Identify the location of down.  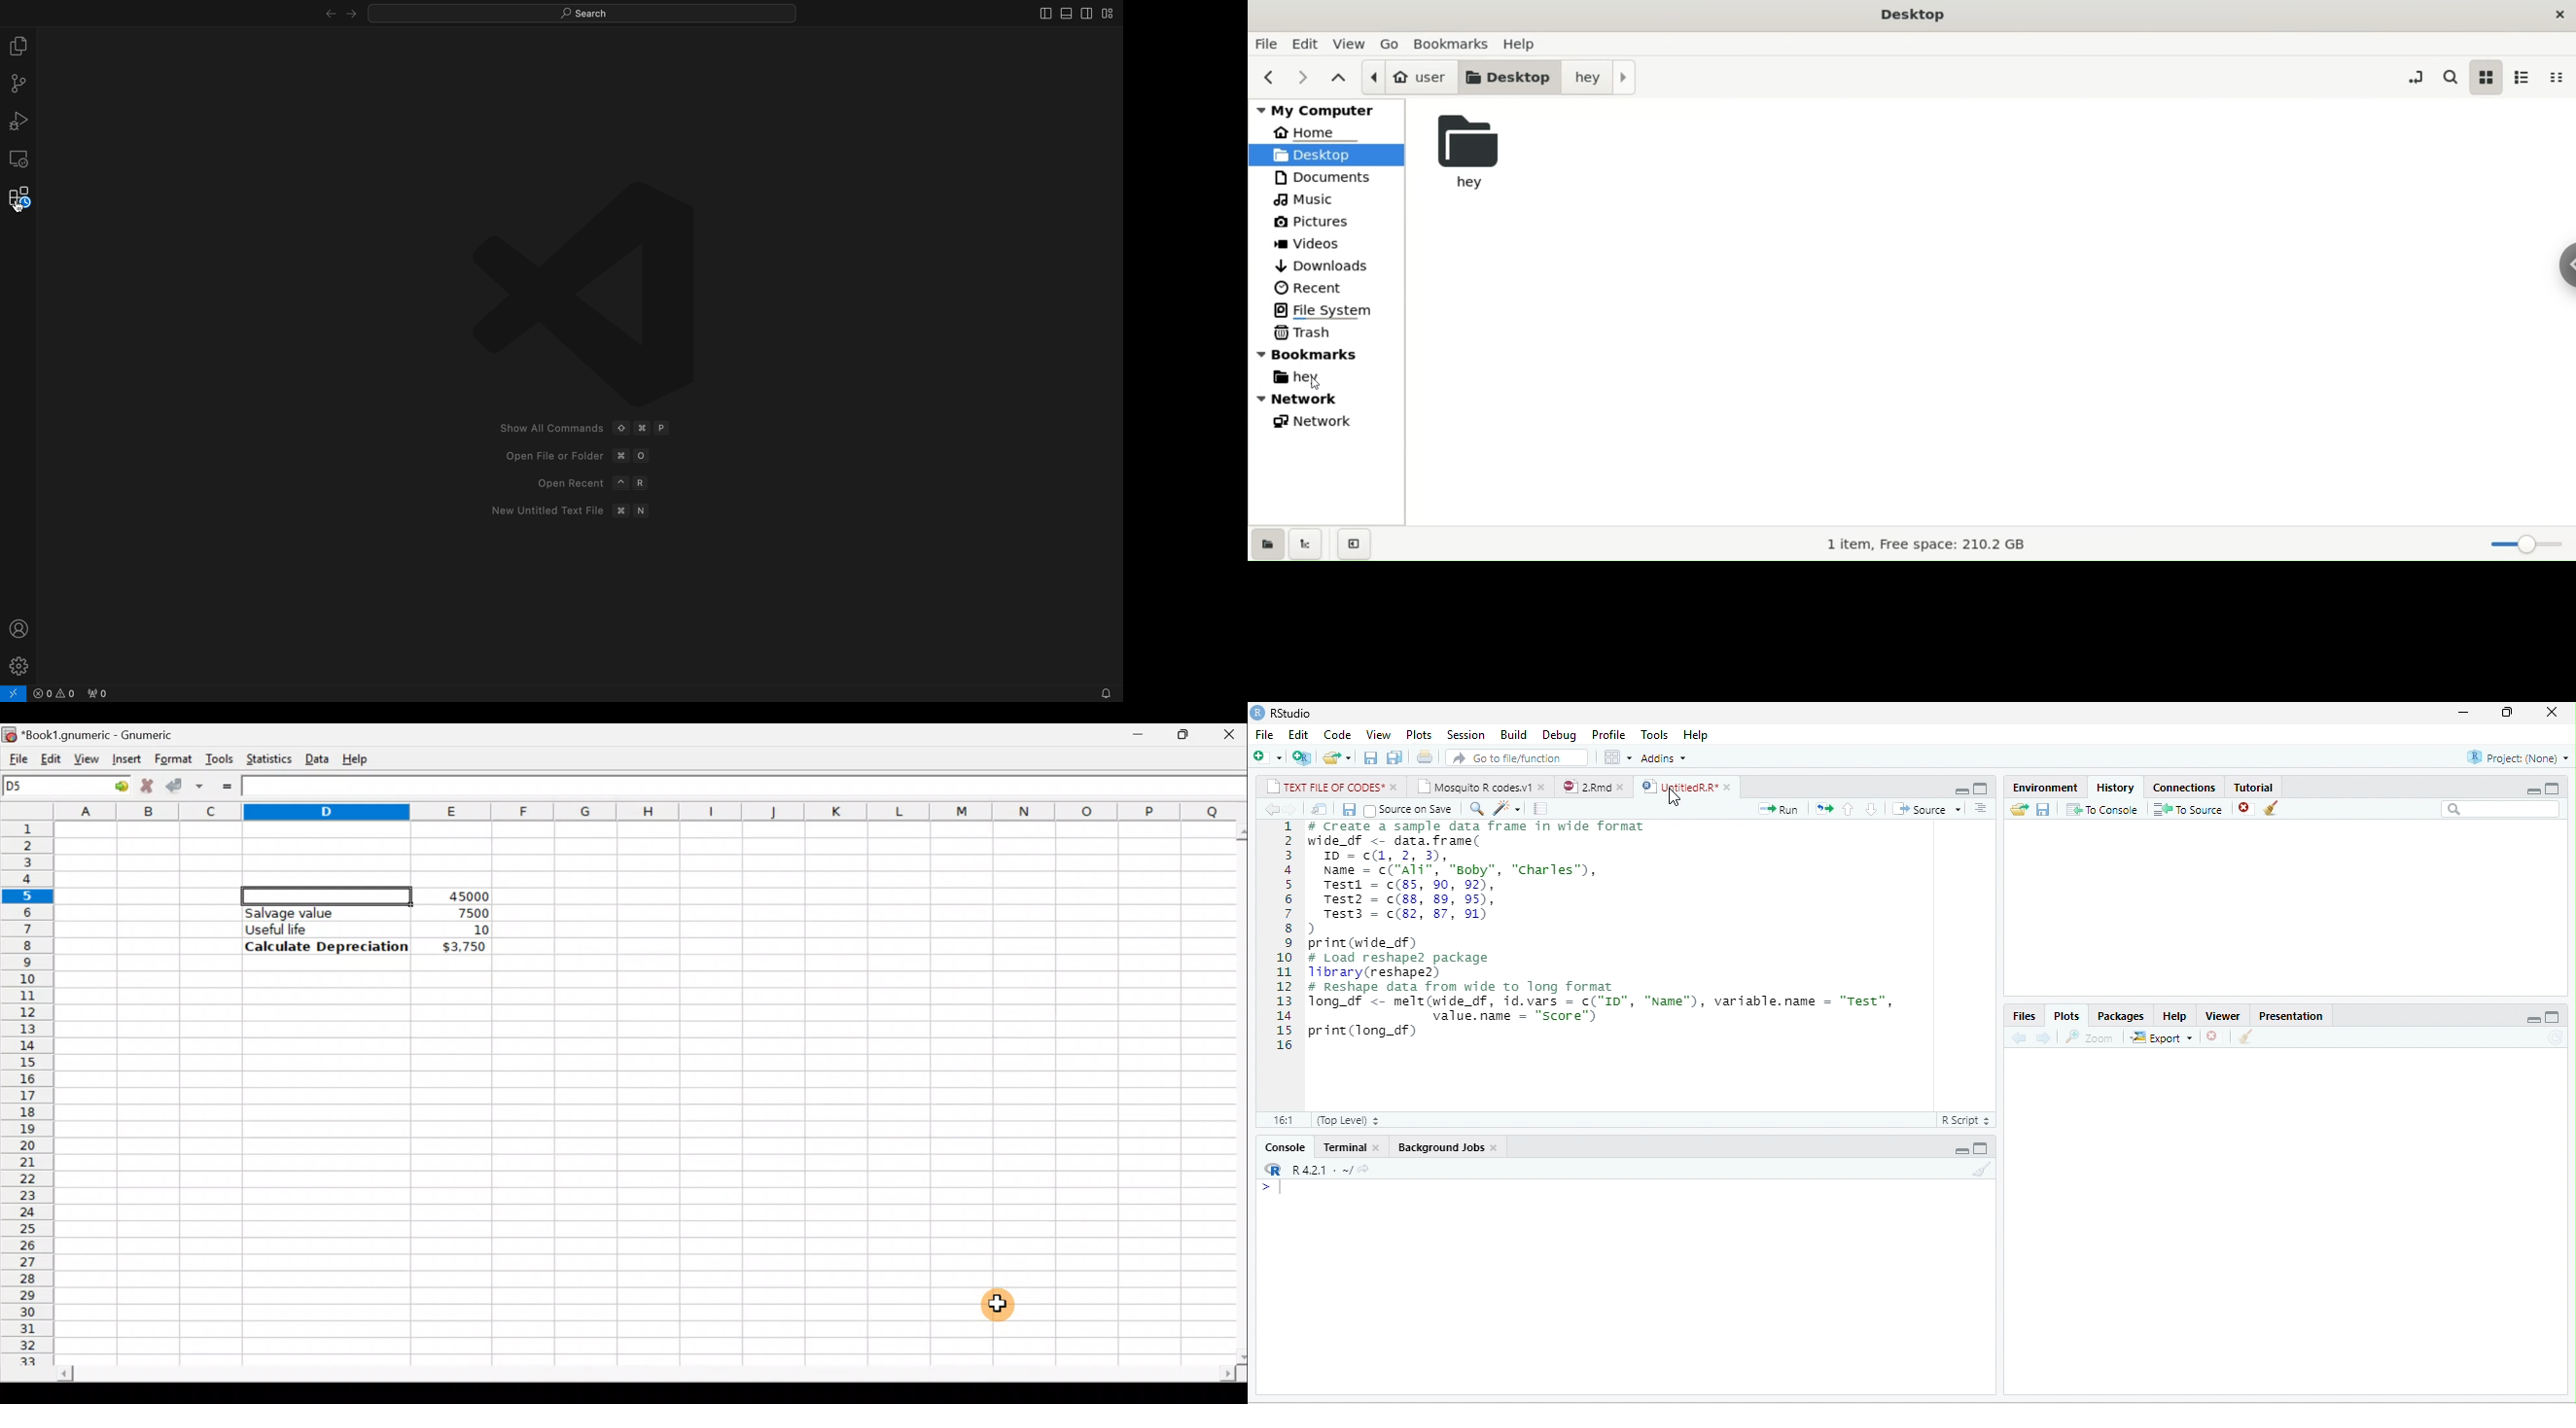
(1984, 811).